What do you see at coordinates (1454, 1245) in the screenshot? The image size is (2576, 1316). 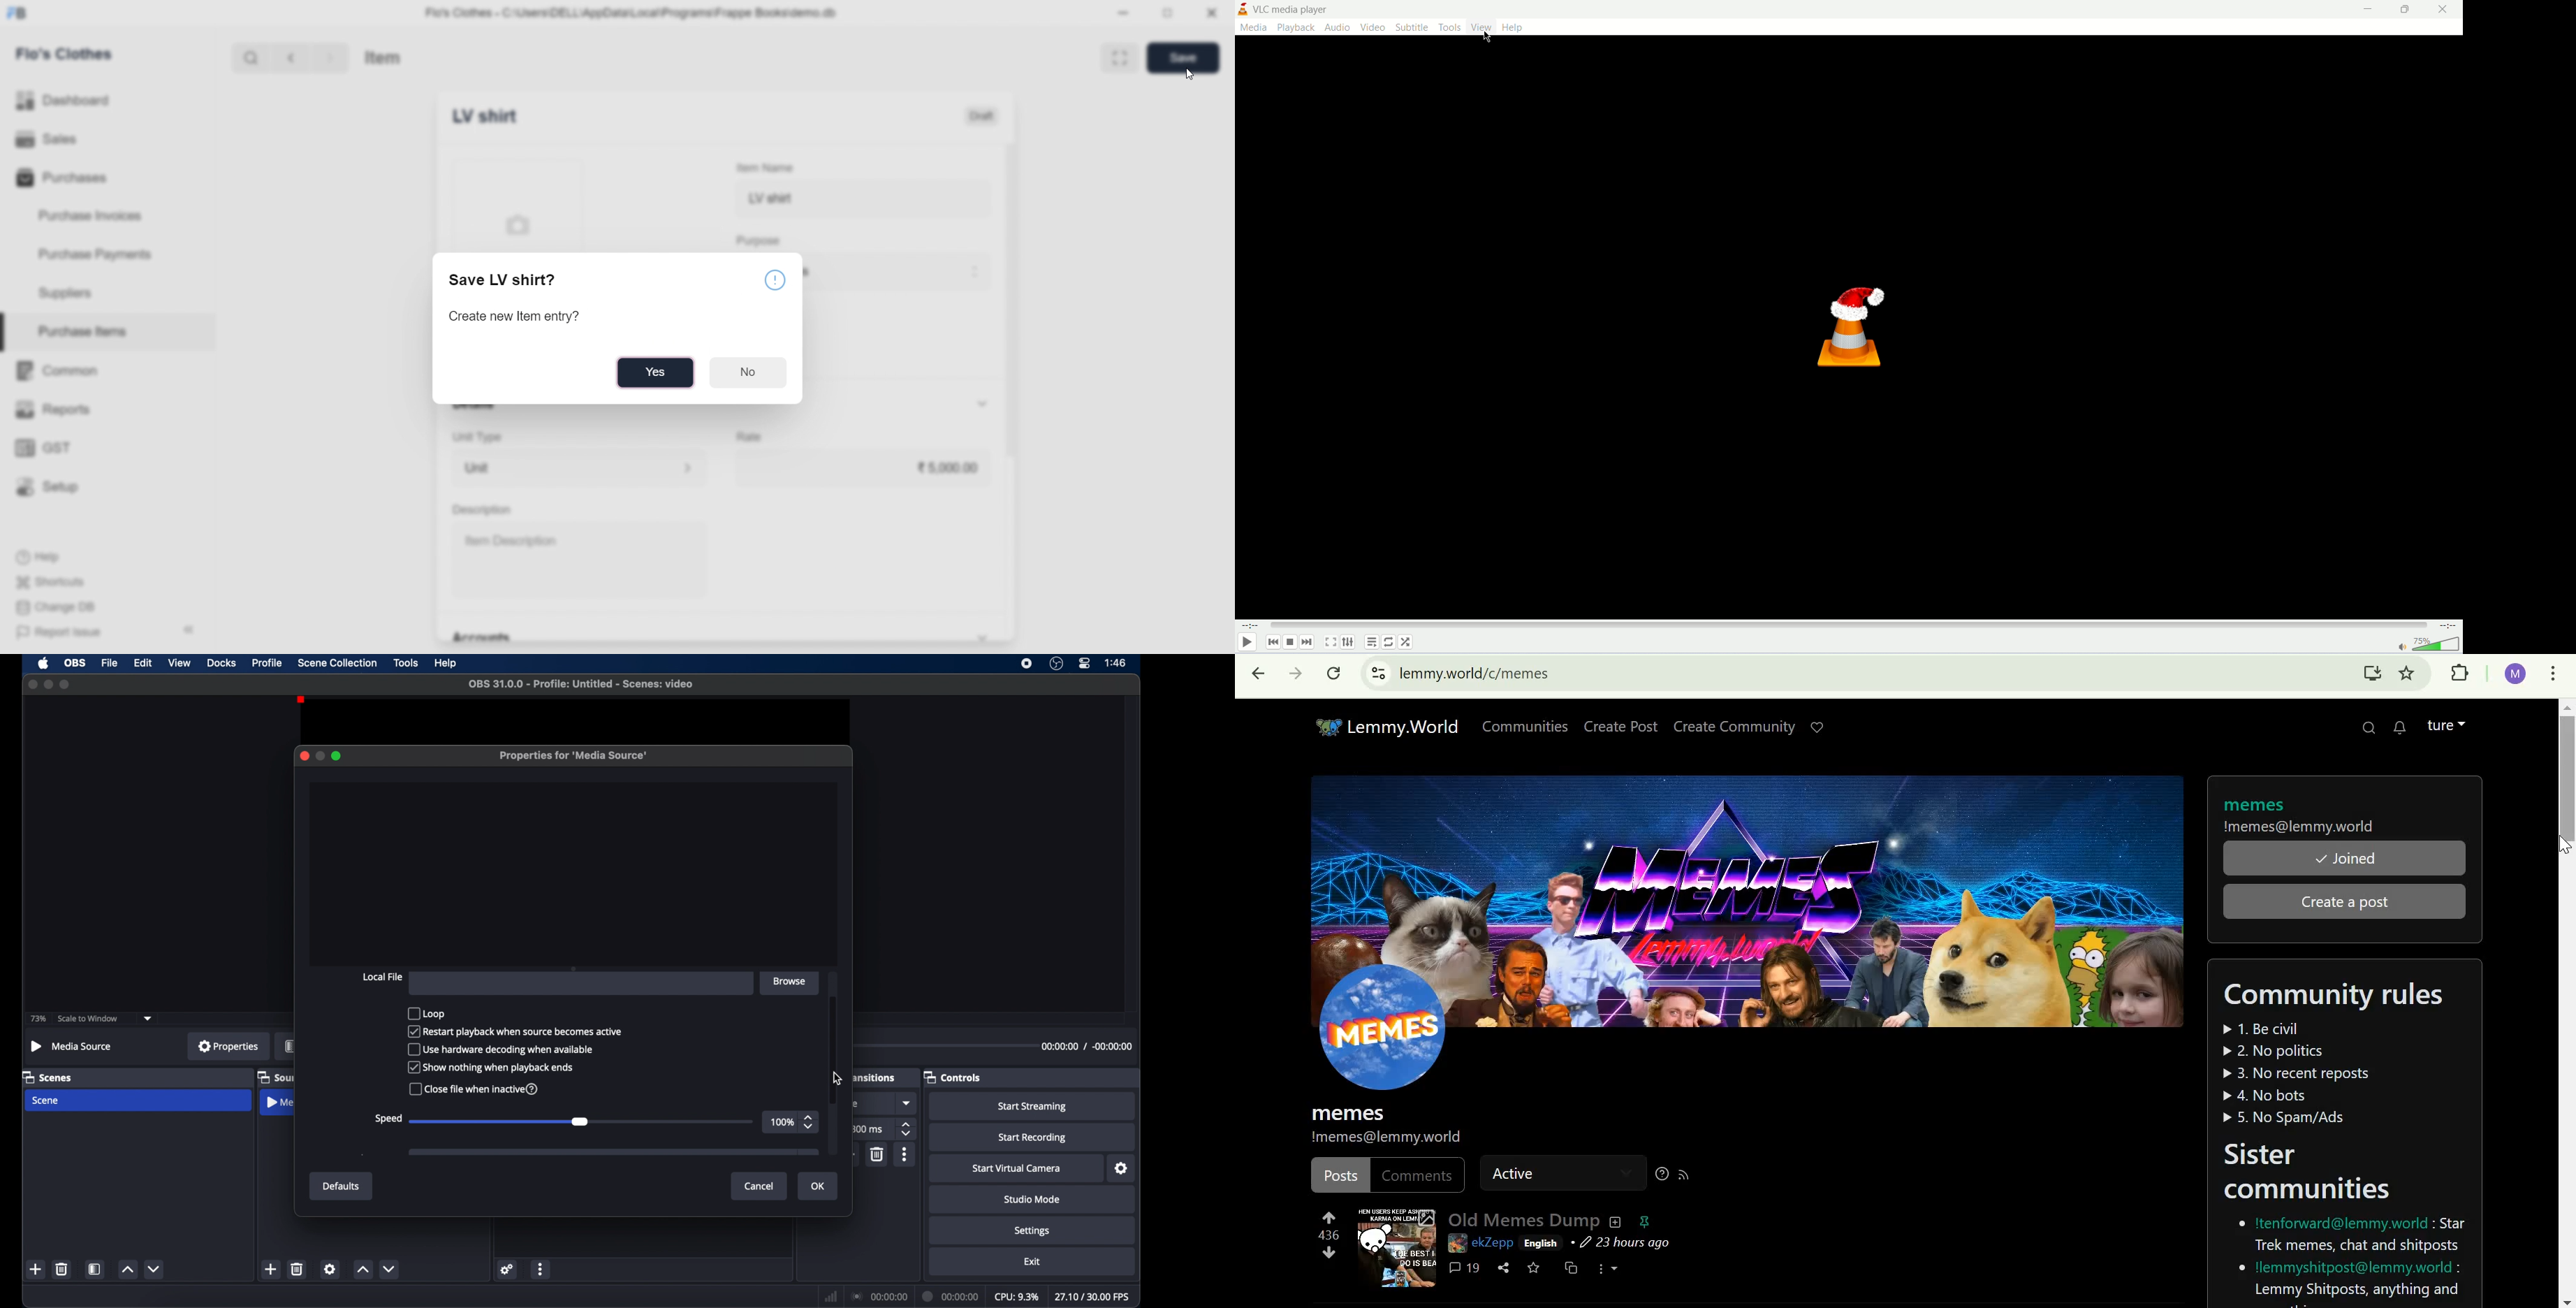 I see `animation` at bounding box center [1454, 1245].